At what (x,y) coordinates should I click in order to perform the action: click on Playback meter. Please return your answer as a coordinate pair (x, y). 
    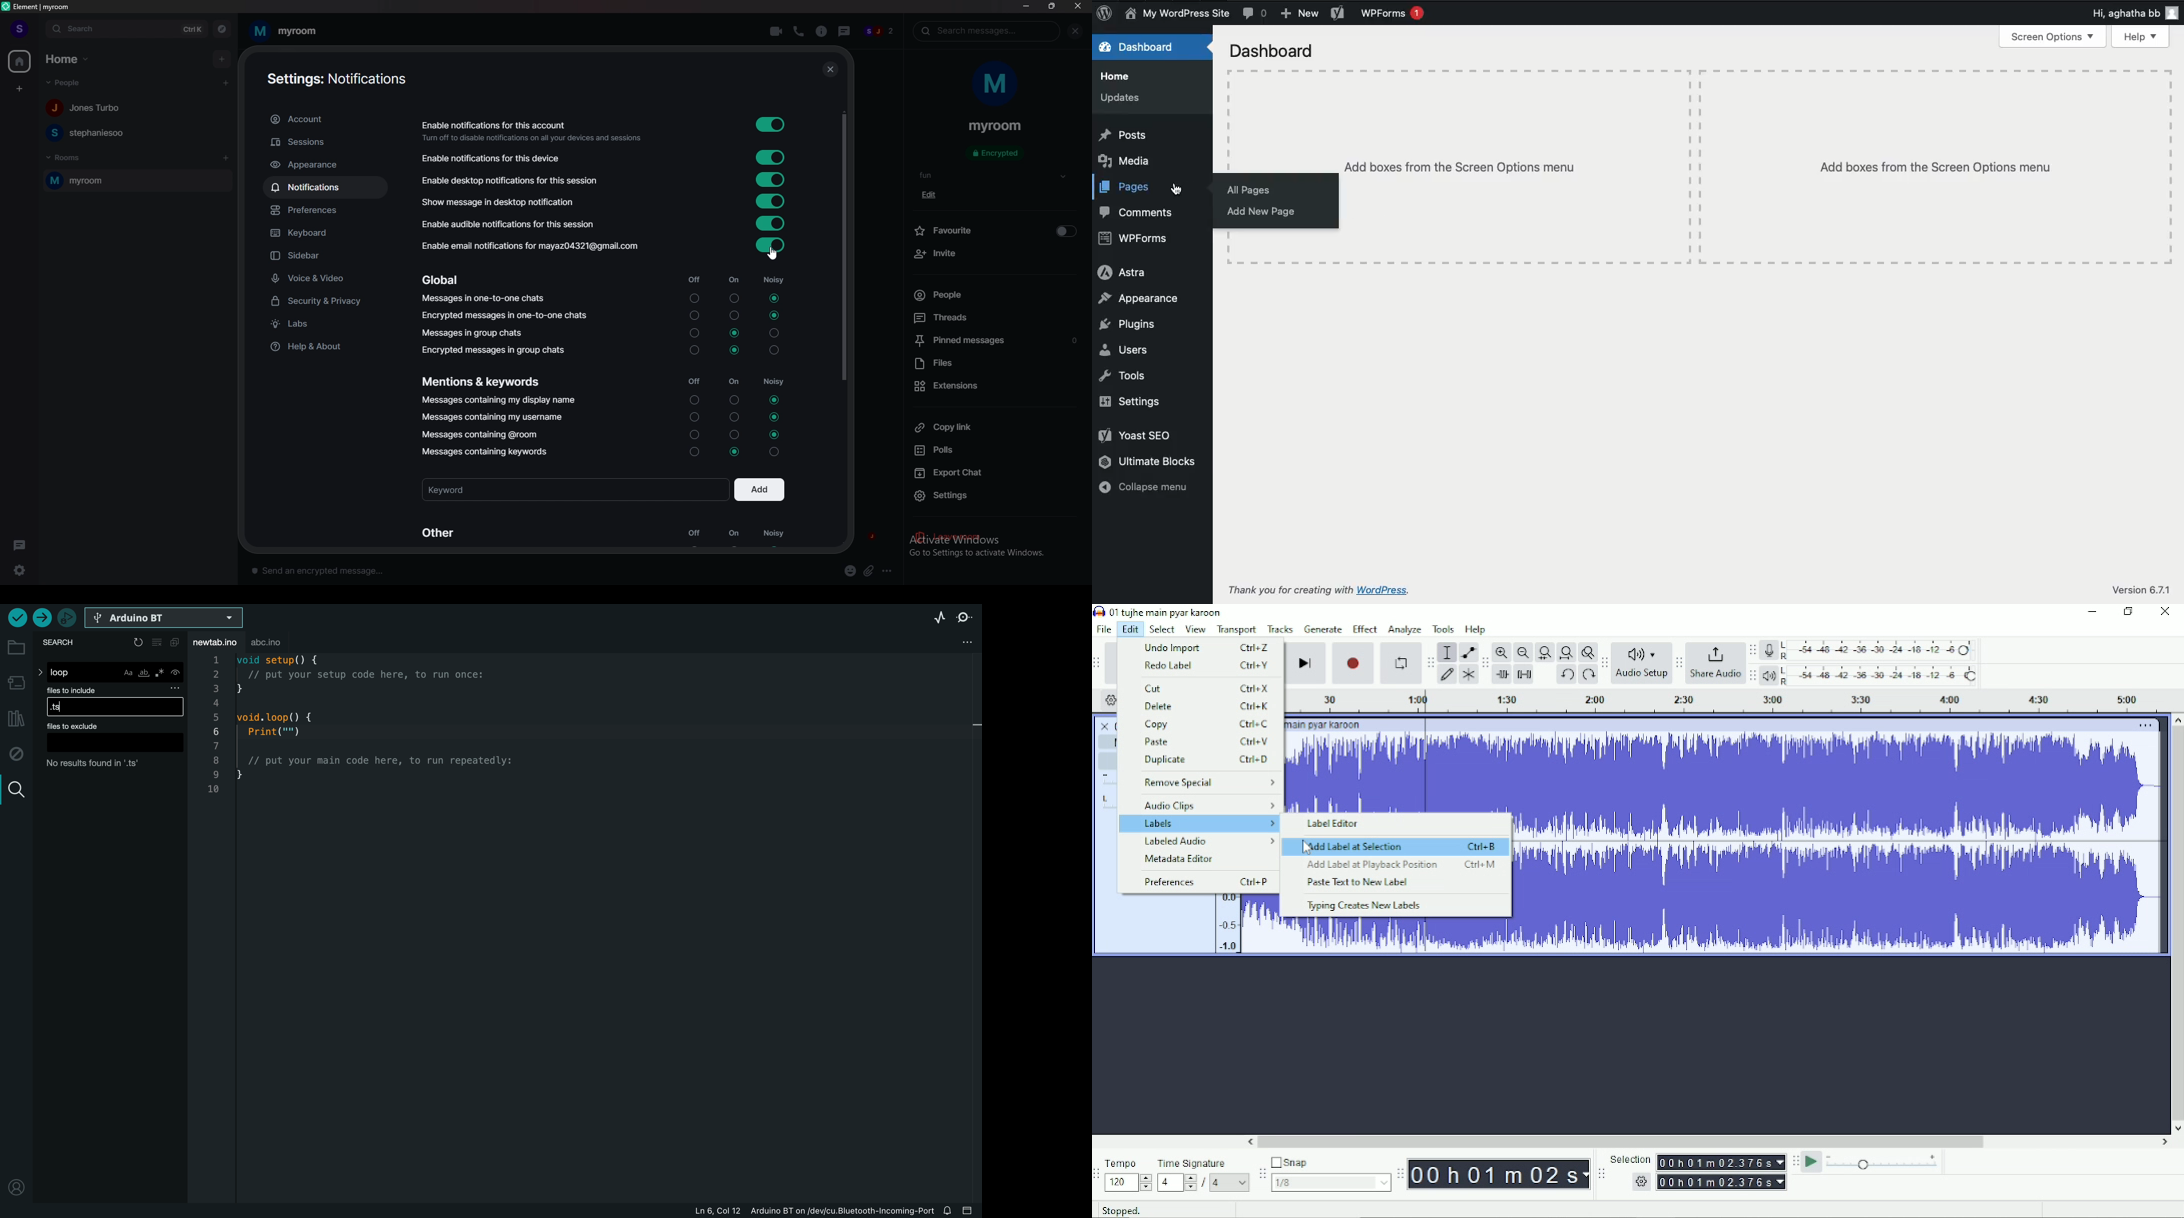
    Looking at the image, I should click on (1871, 675).